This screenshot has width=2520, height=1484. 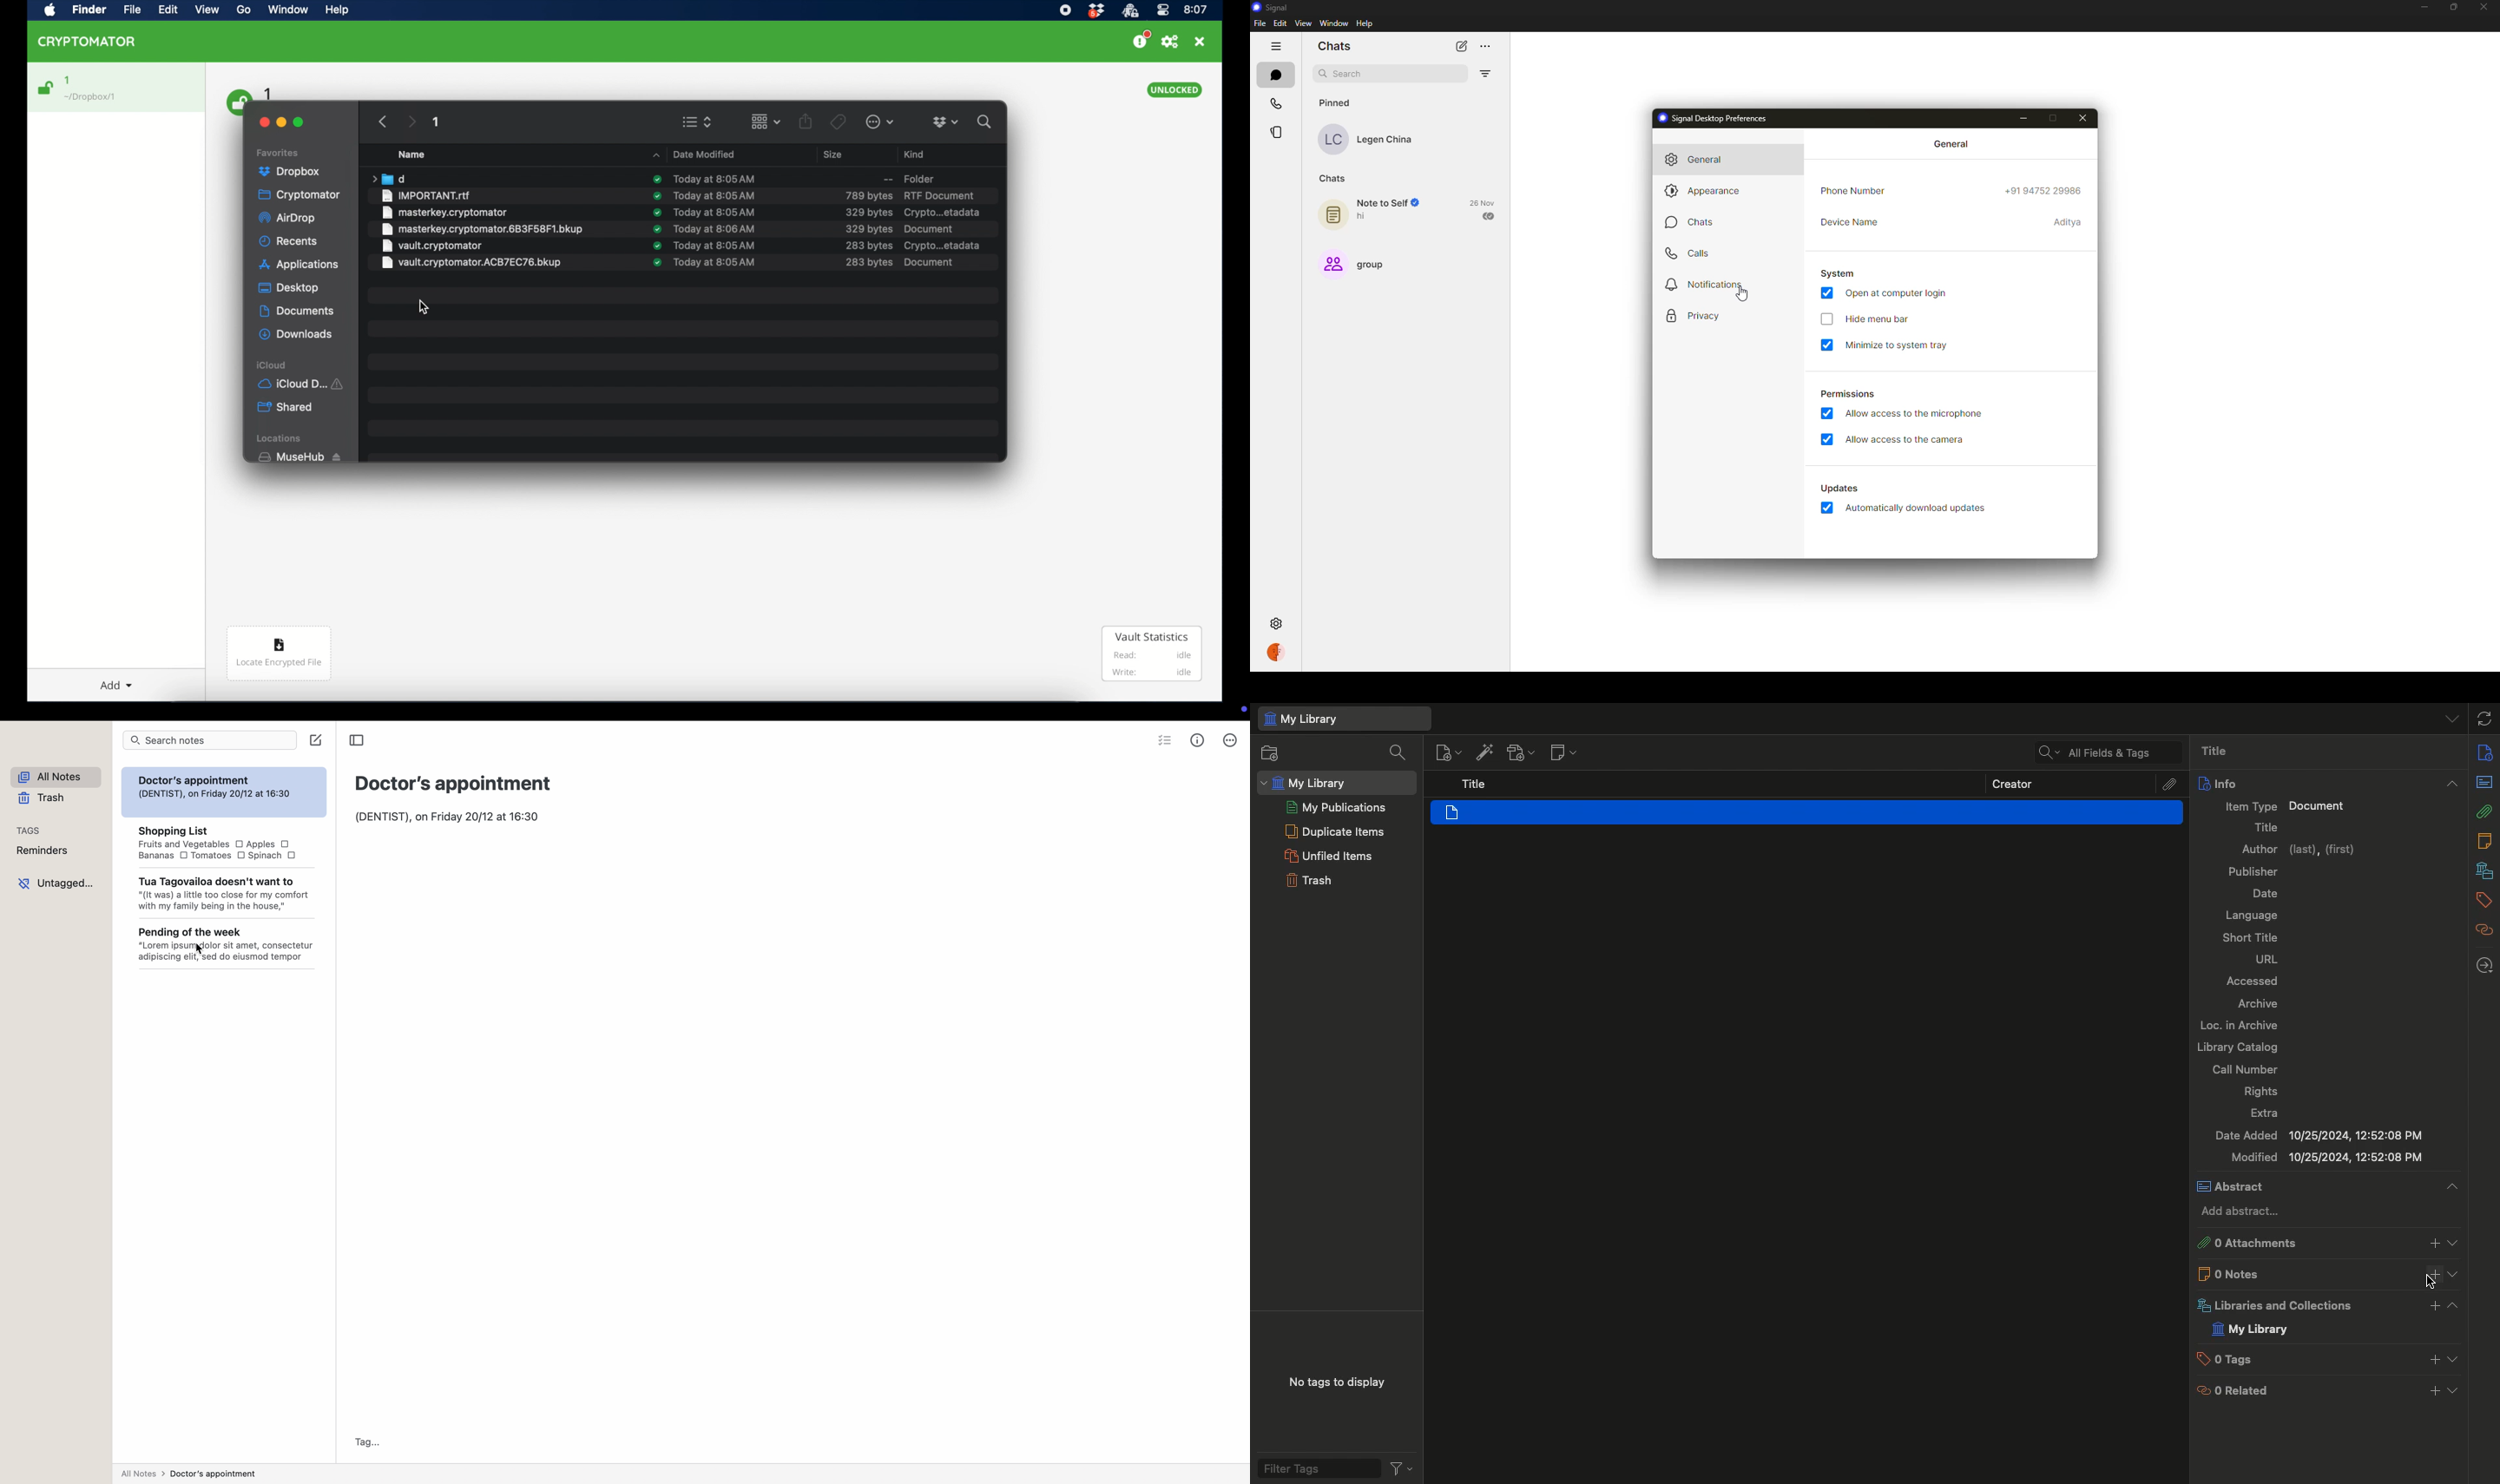 I want to click on cursor, so click(x=1738, y=296).